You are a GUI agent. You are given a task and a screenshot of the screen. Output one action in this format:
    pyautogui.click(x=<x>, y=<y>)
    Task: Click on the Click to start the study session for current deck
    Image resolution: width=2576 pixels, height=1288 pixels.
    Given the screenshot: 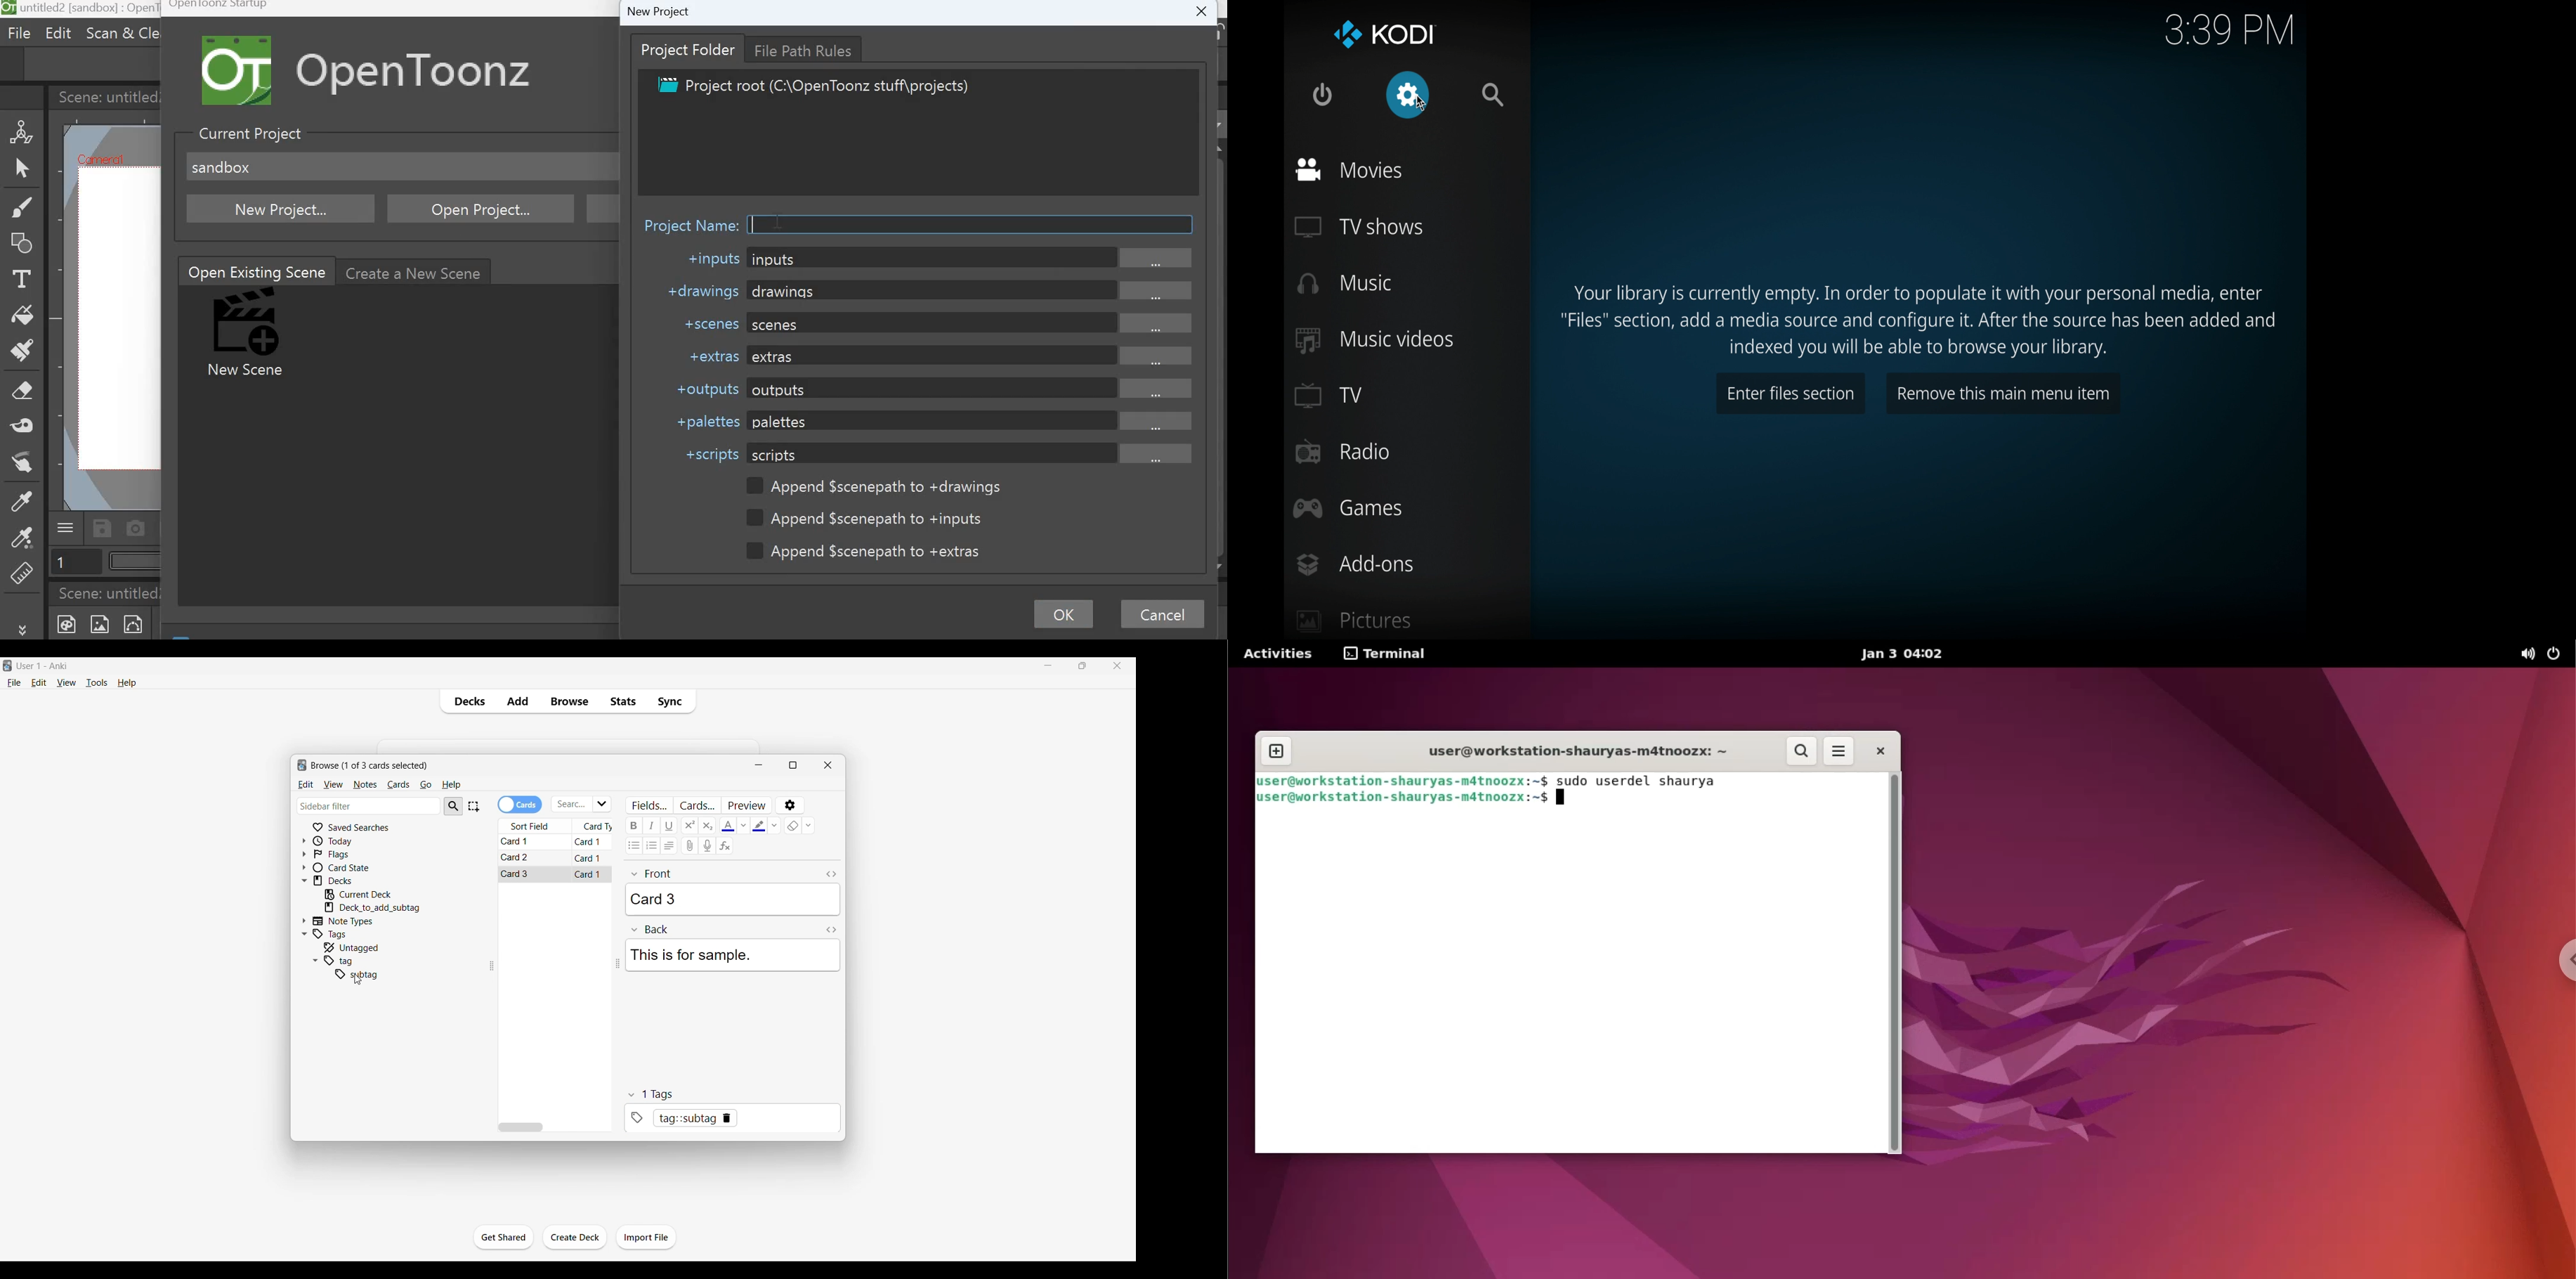 What is the action you would take?
    pyautogui.click(x=504, y=1238)
    